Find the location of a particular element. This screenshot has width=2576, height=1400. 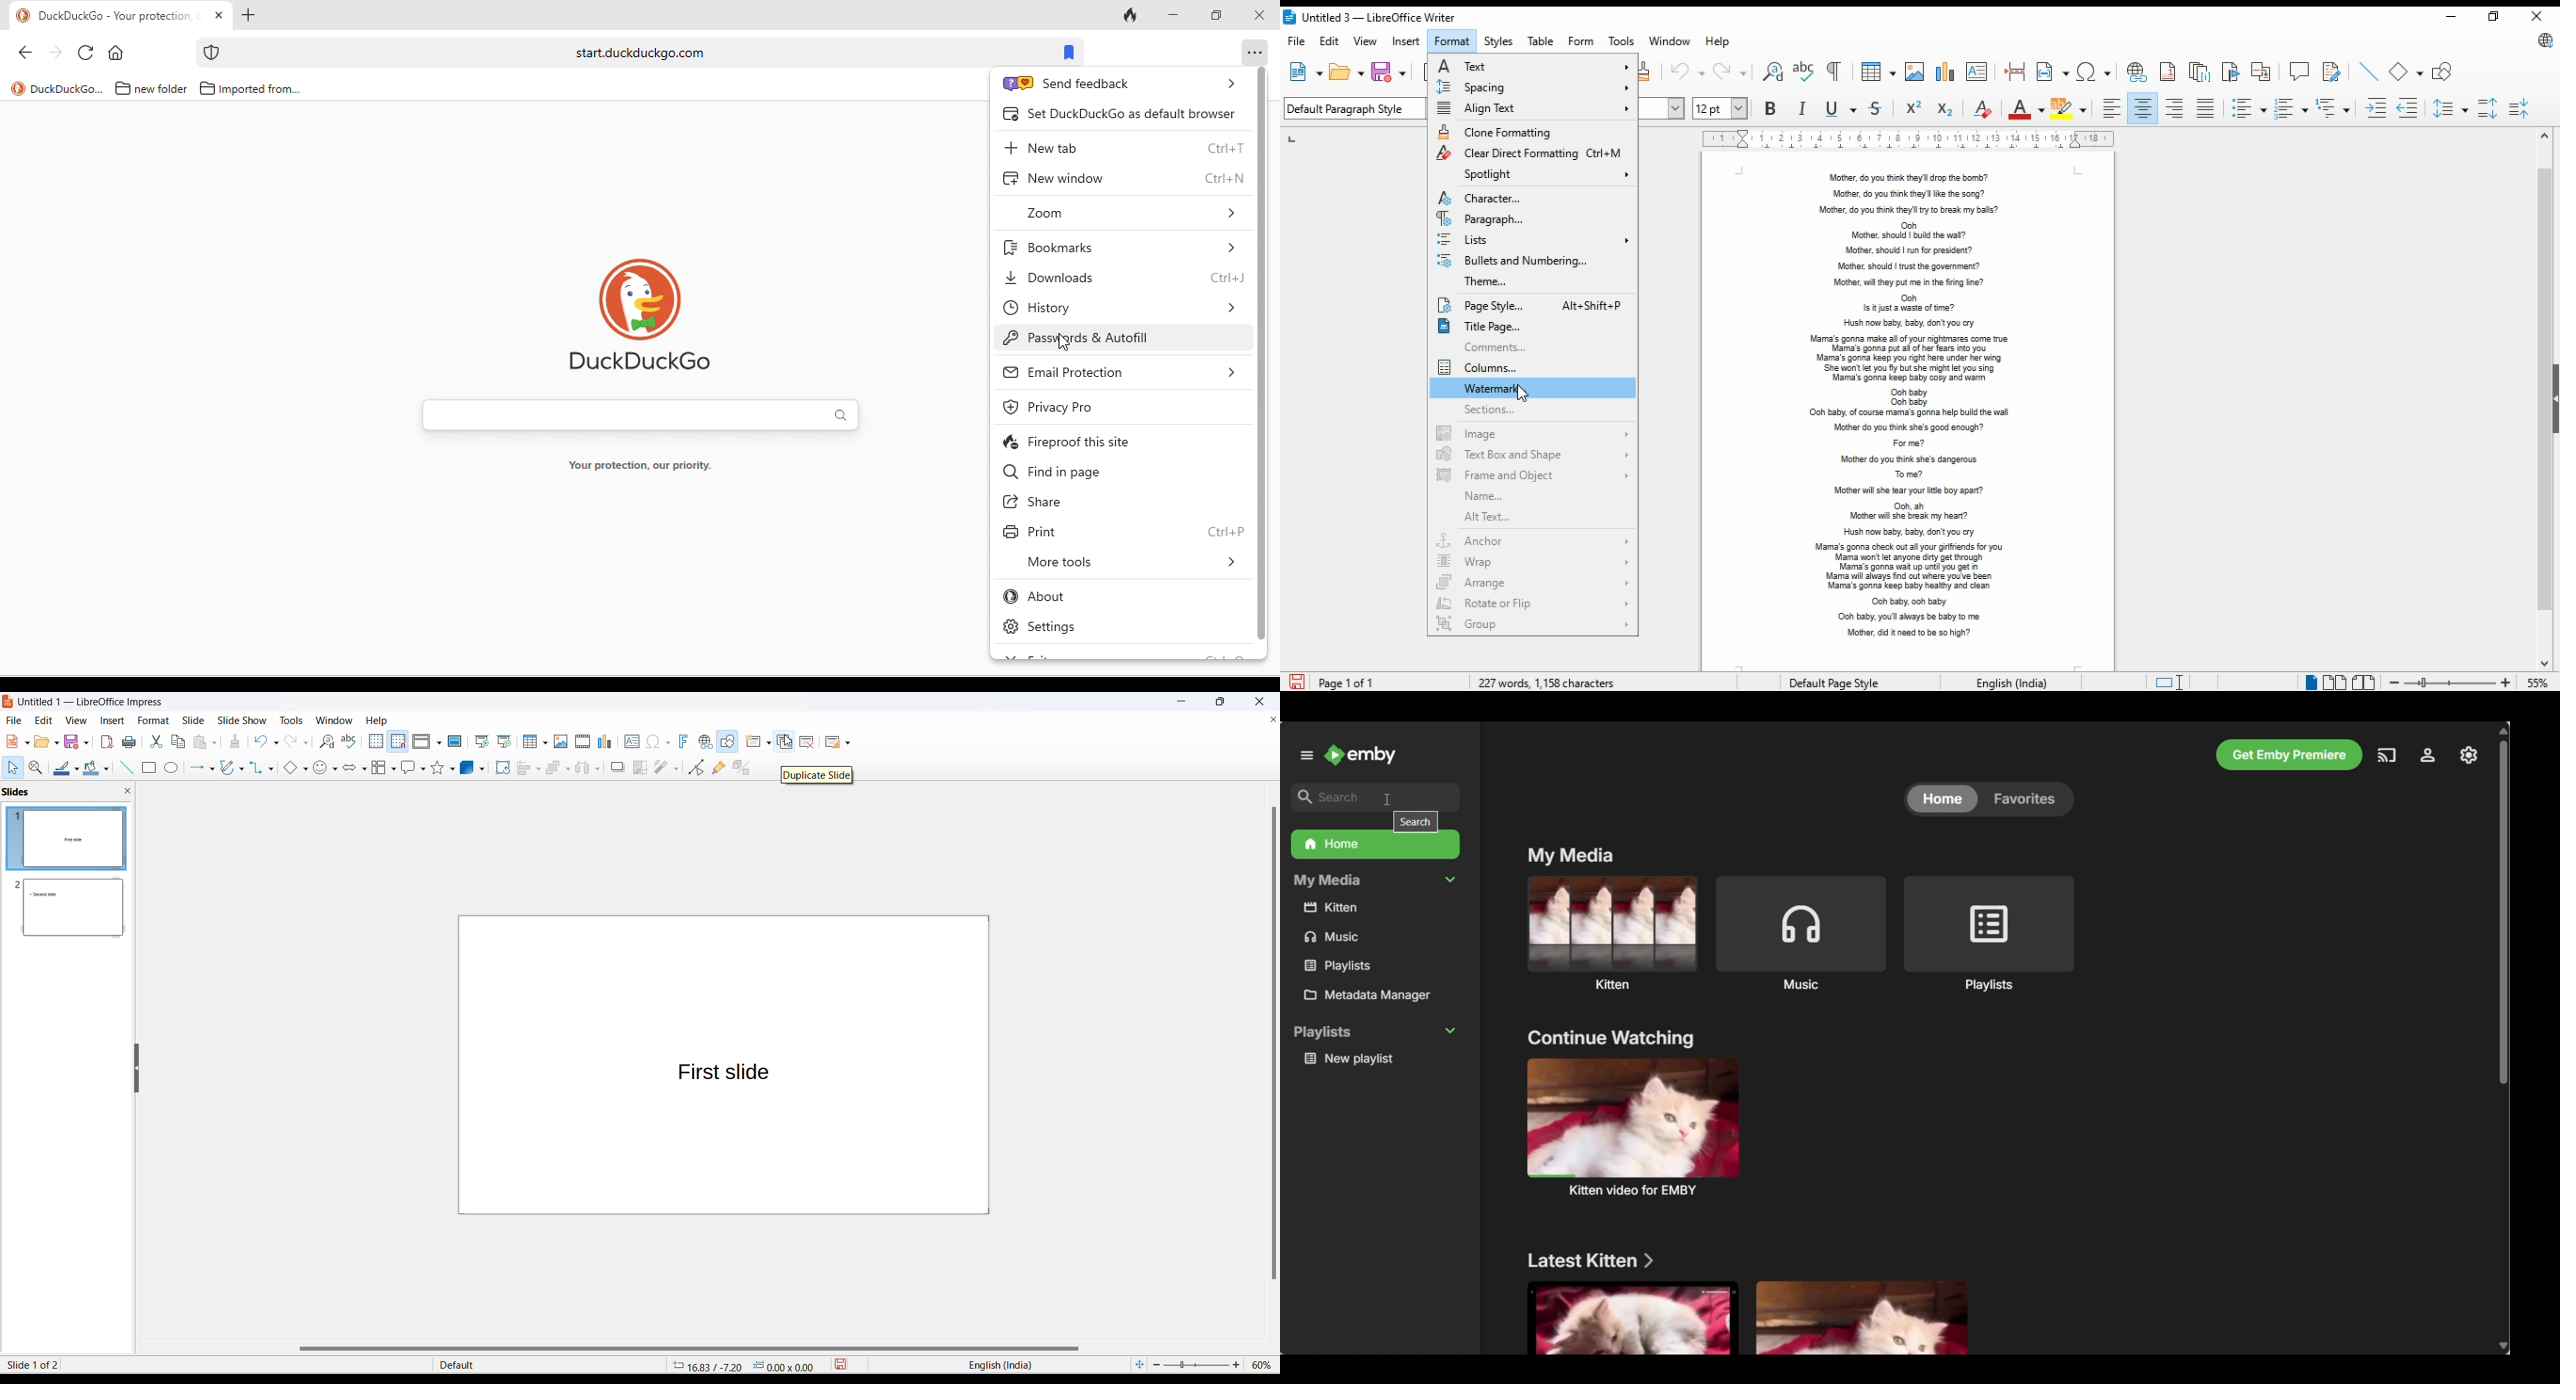

insert audio and video is located at coordinates (582, 741).